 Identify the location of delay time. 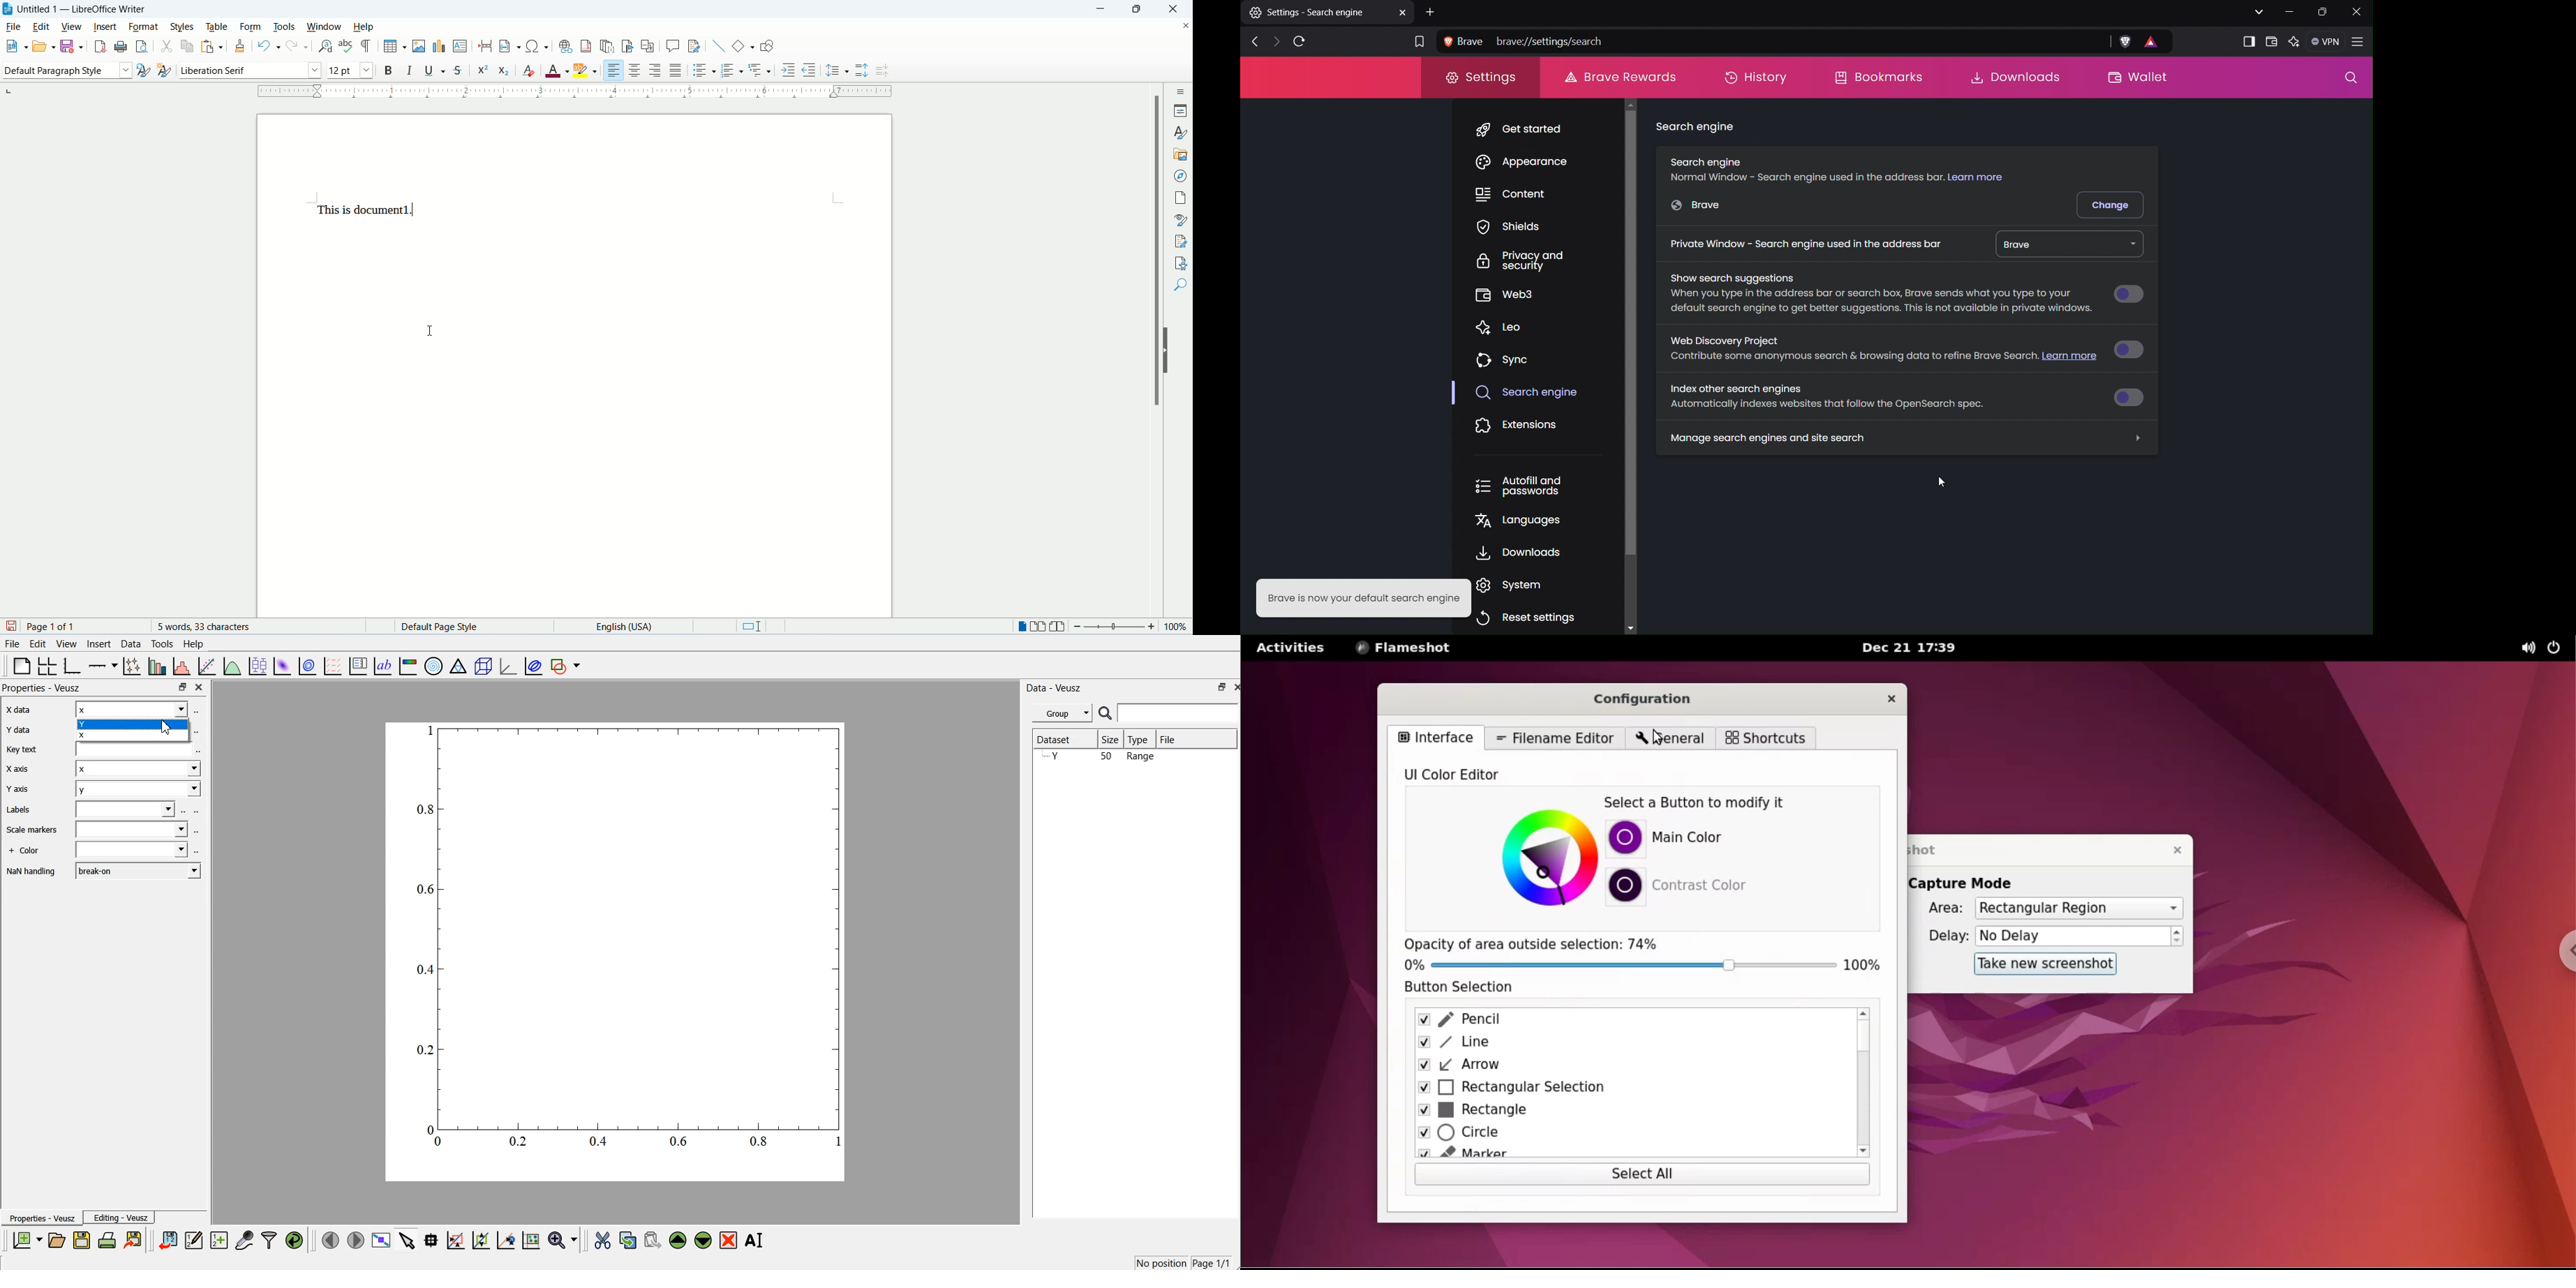
(2072, 936).